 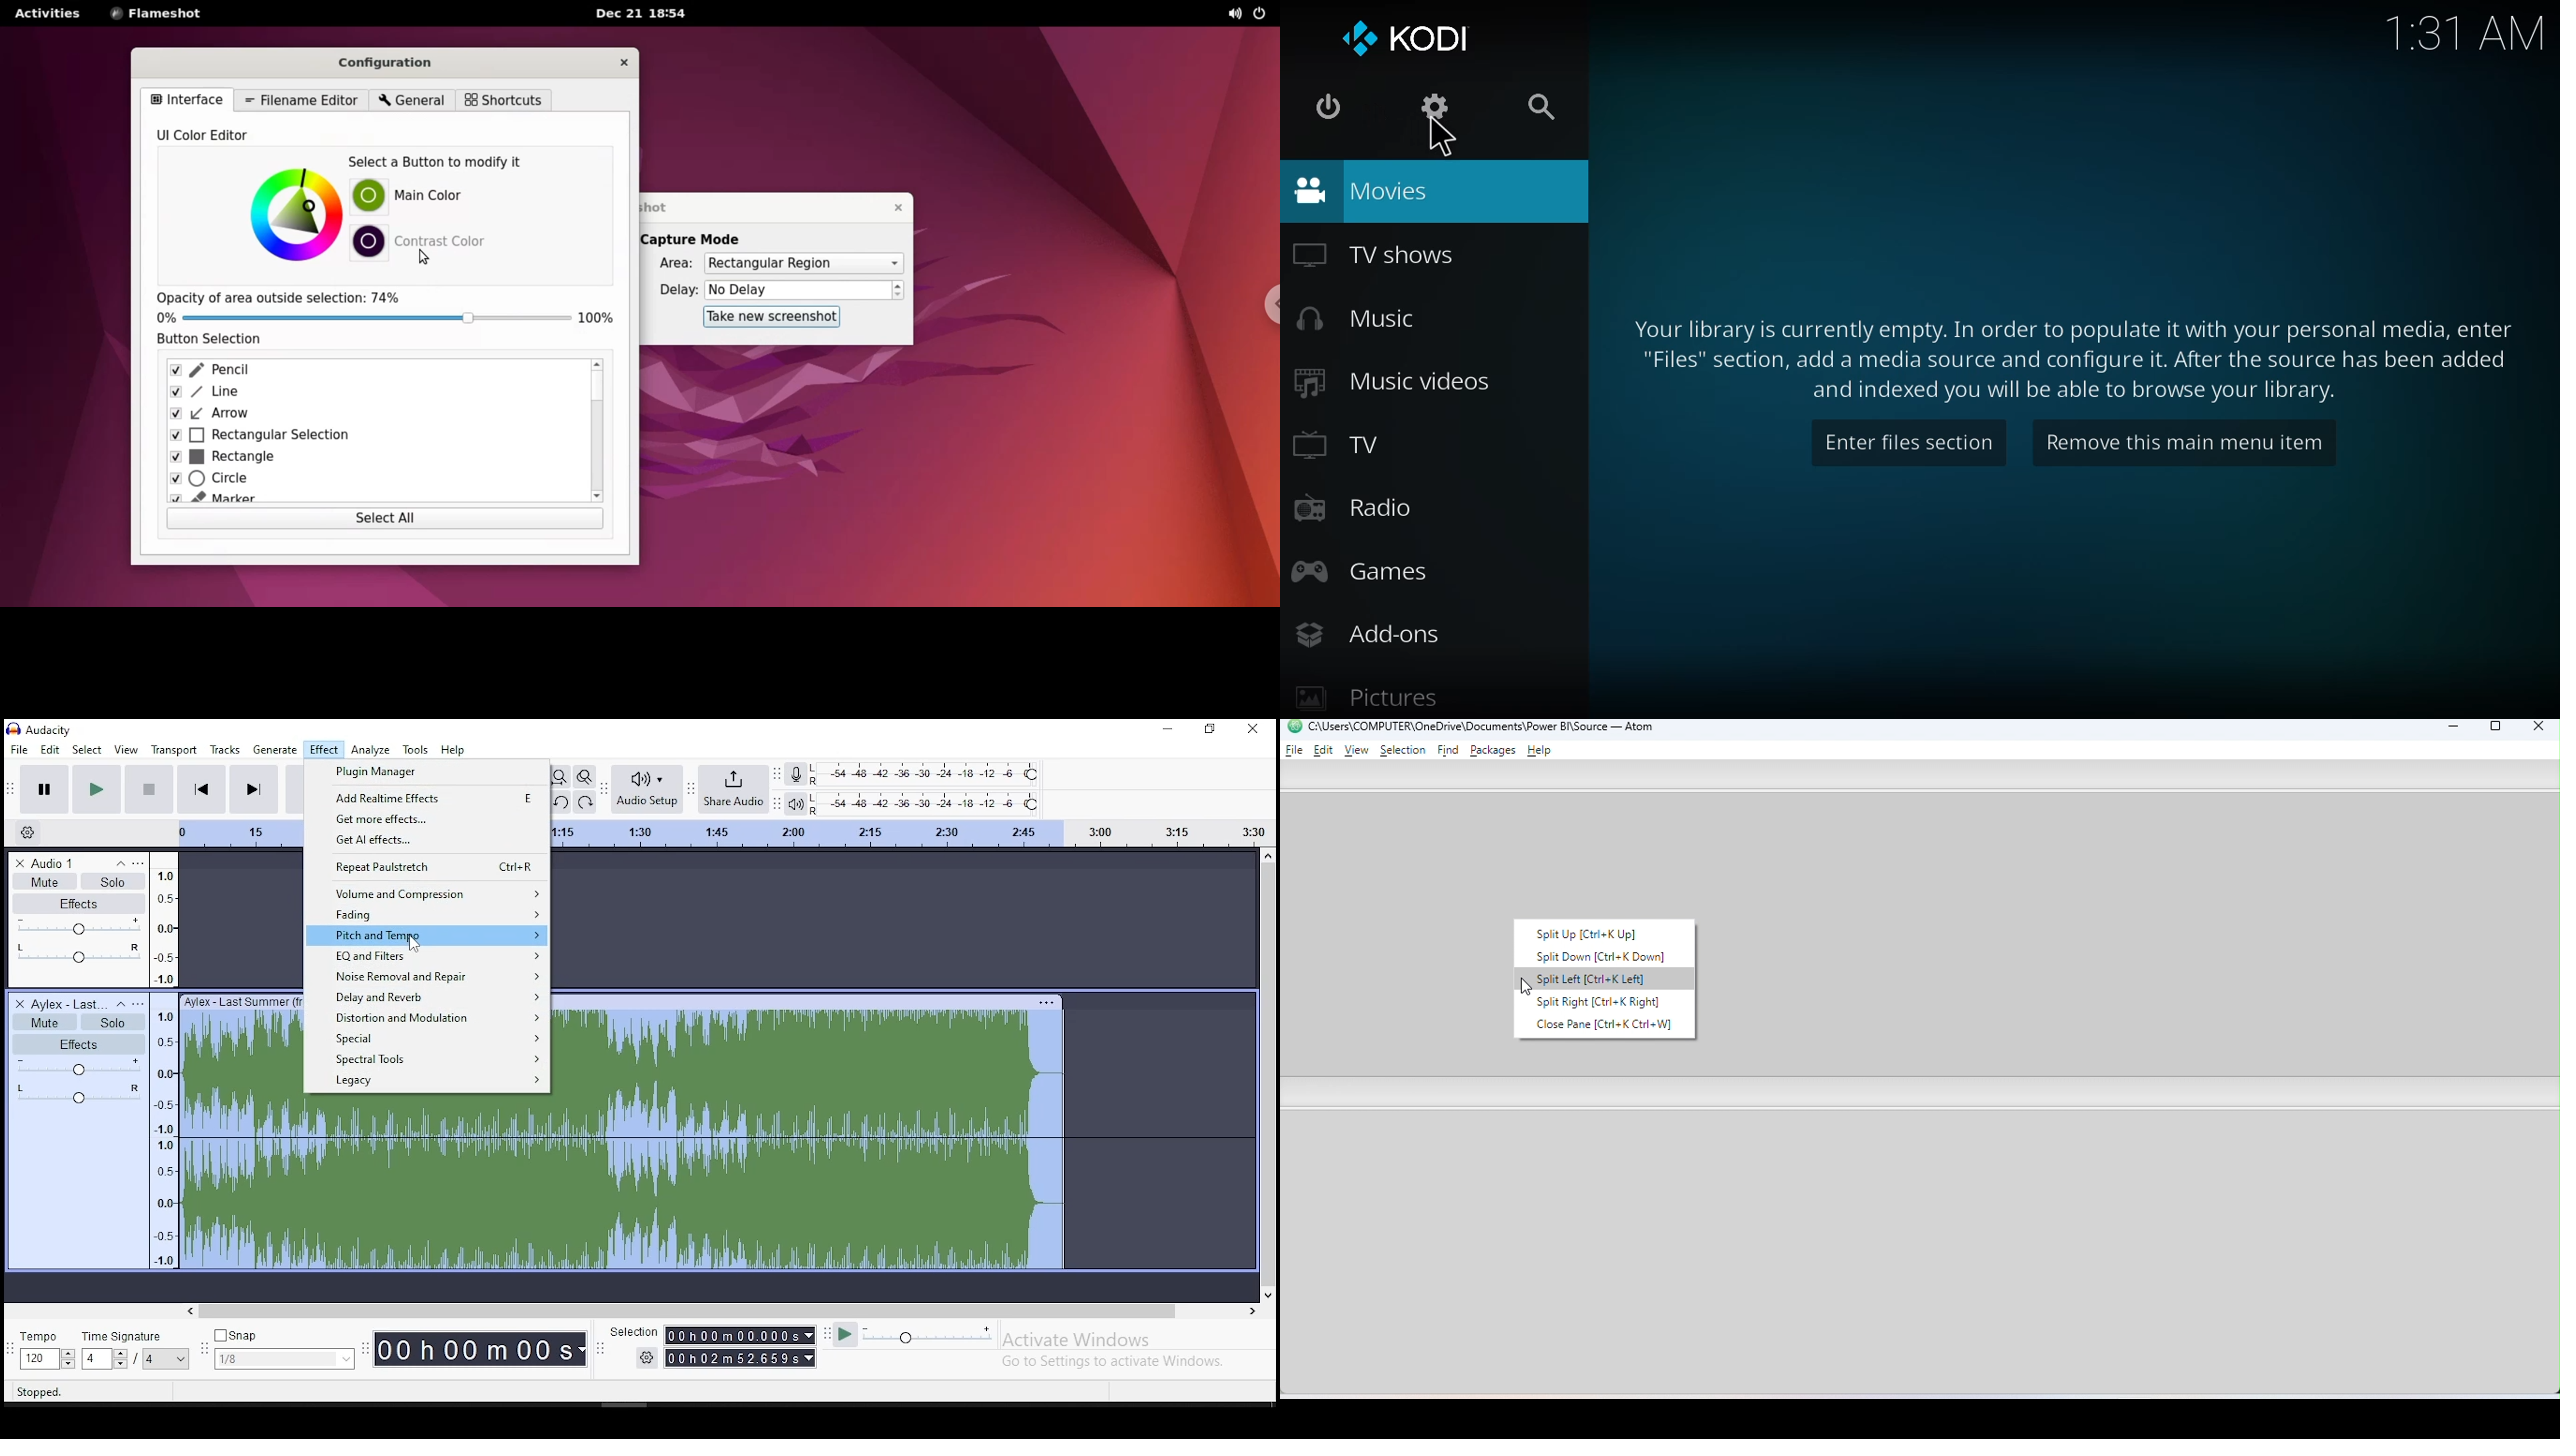 I want to click on collapse, so click(x=119, y=864).